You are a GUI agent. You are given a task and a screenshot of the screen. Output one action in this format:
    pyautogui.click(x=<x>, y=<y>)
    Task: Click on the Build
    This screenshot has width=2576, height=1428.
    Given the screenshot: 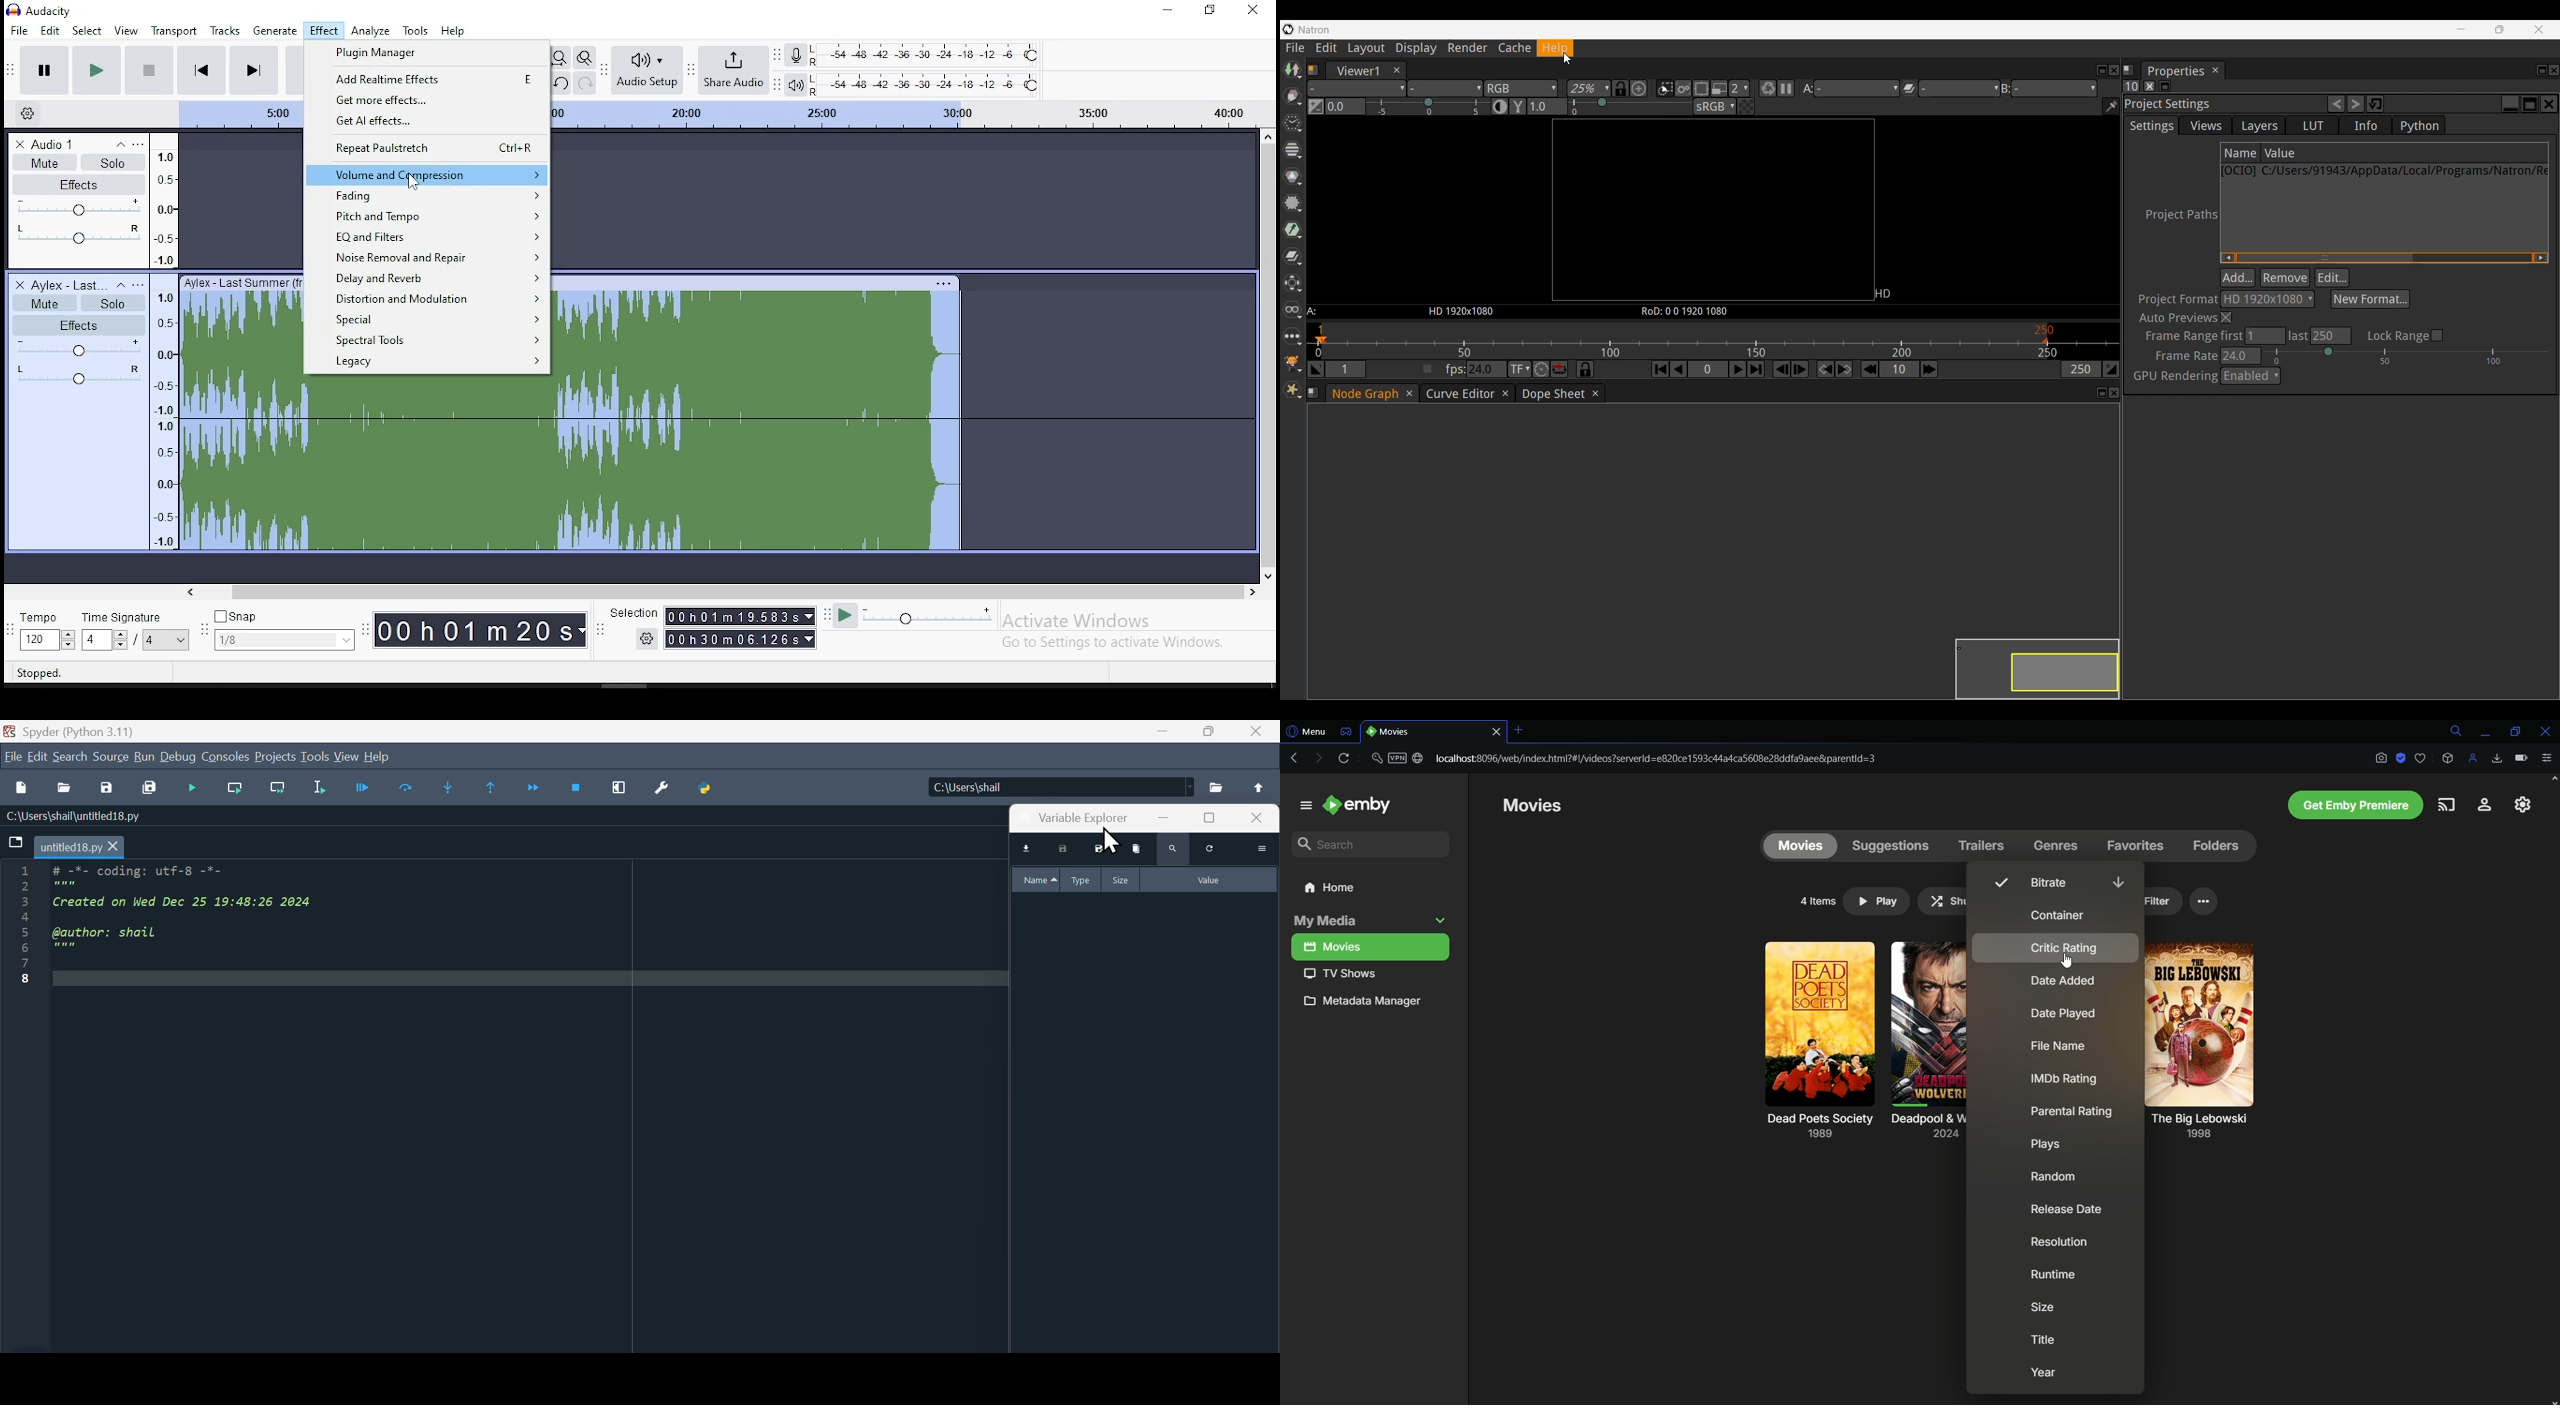 What is the action you would take?
    pyautogui.click(x=143, y=757)
    